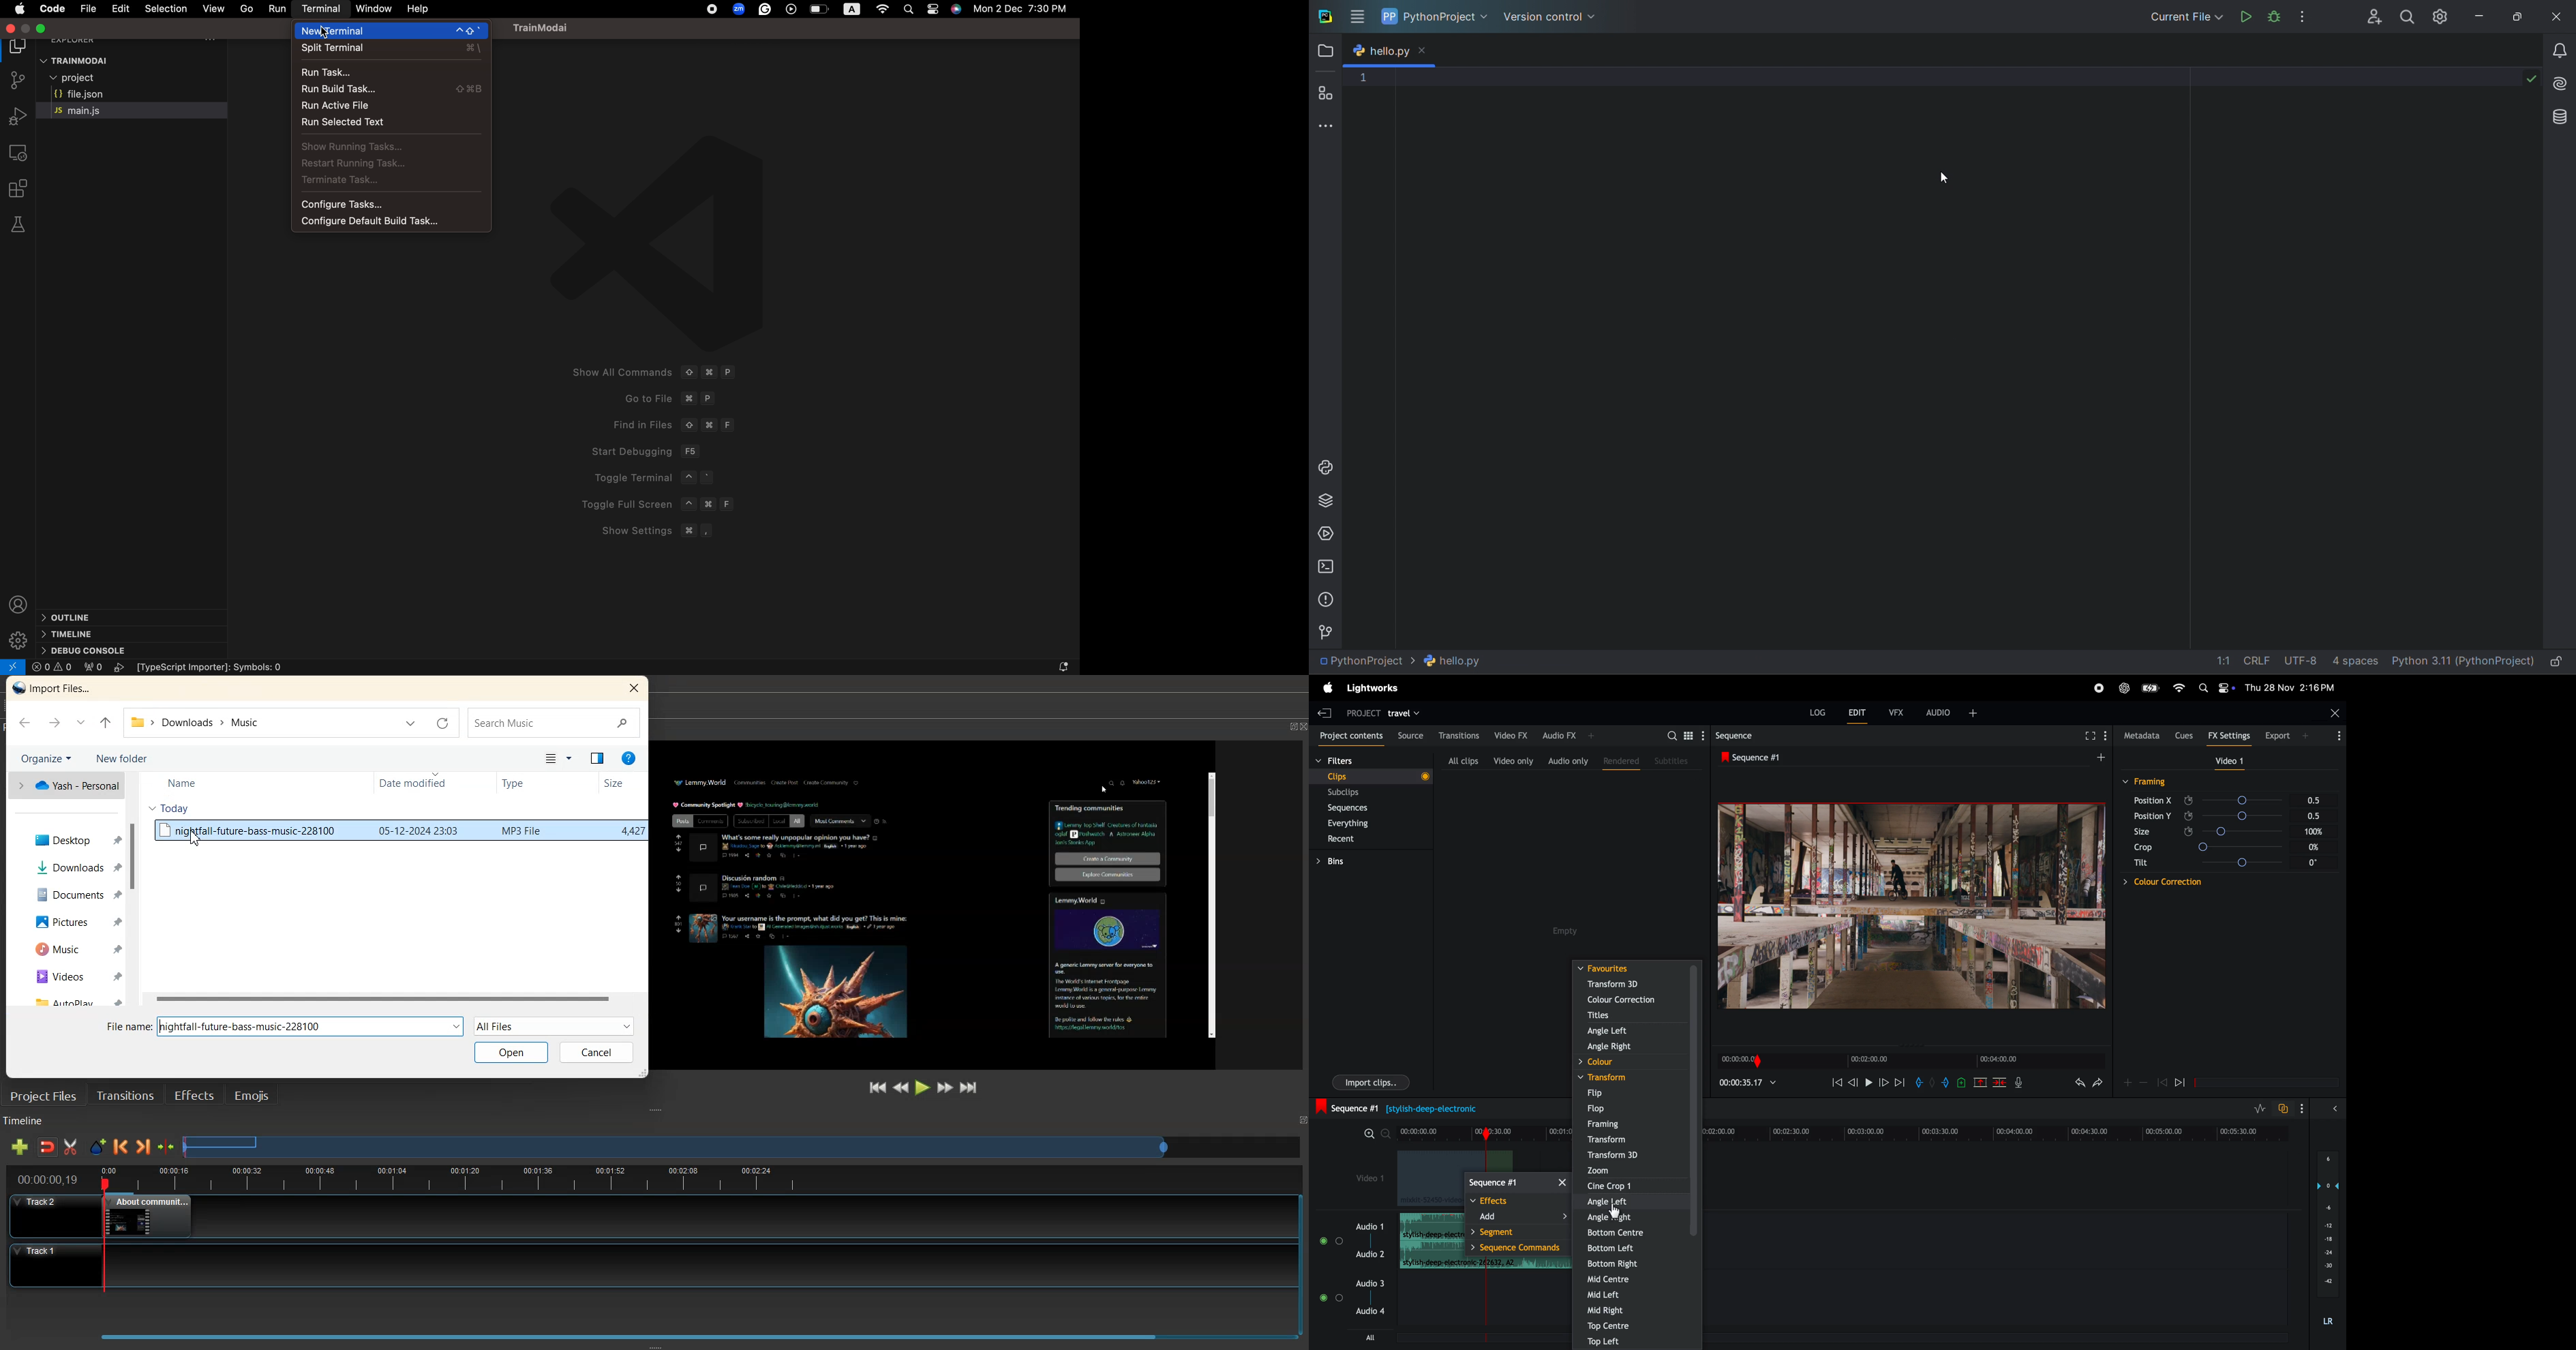 This screenshot has height=1372, width=2576. I want to click on project name, so click(547, 27).